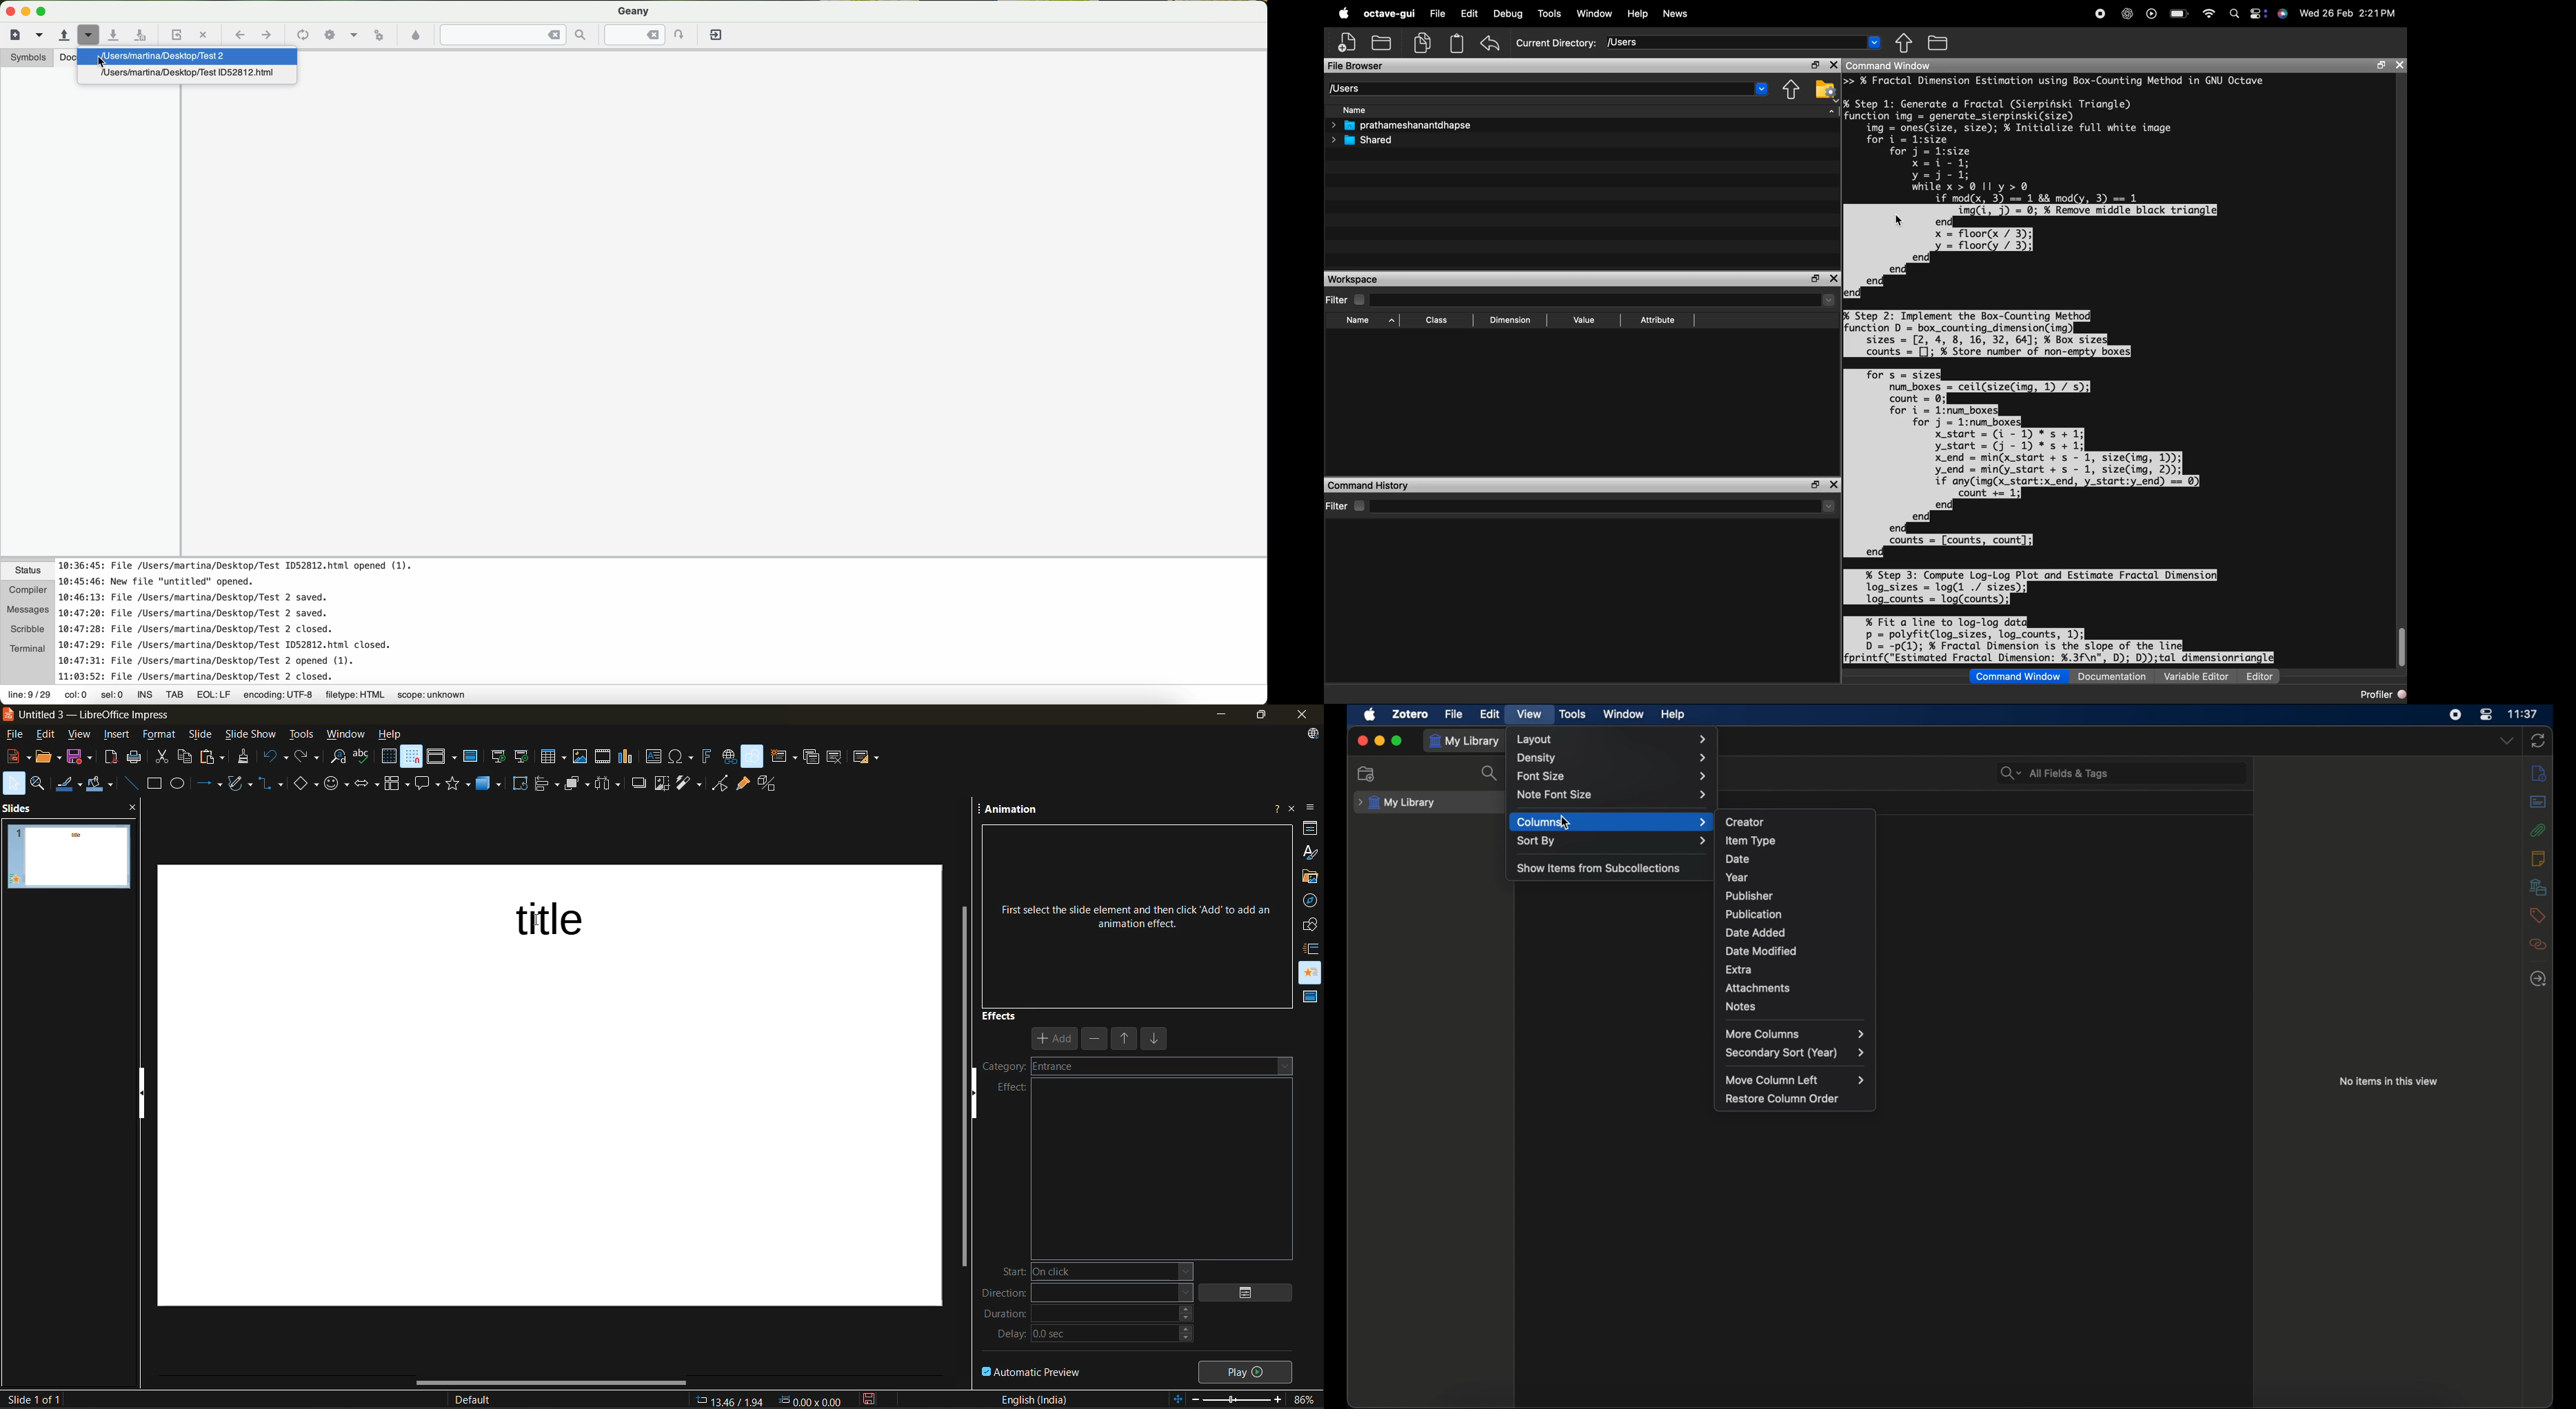  I want to click on abstract, so click(2538, 801).